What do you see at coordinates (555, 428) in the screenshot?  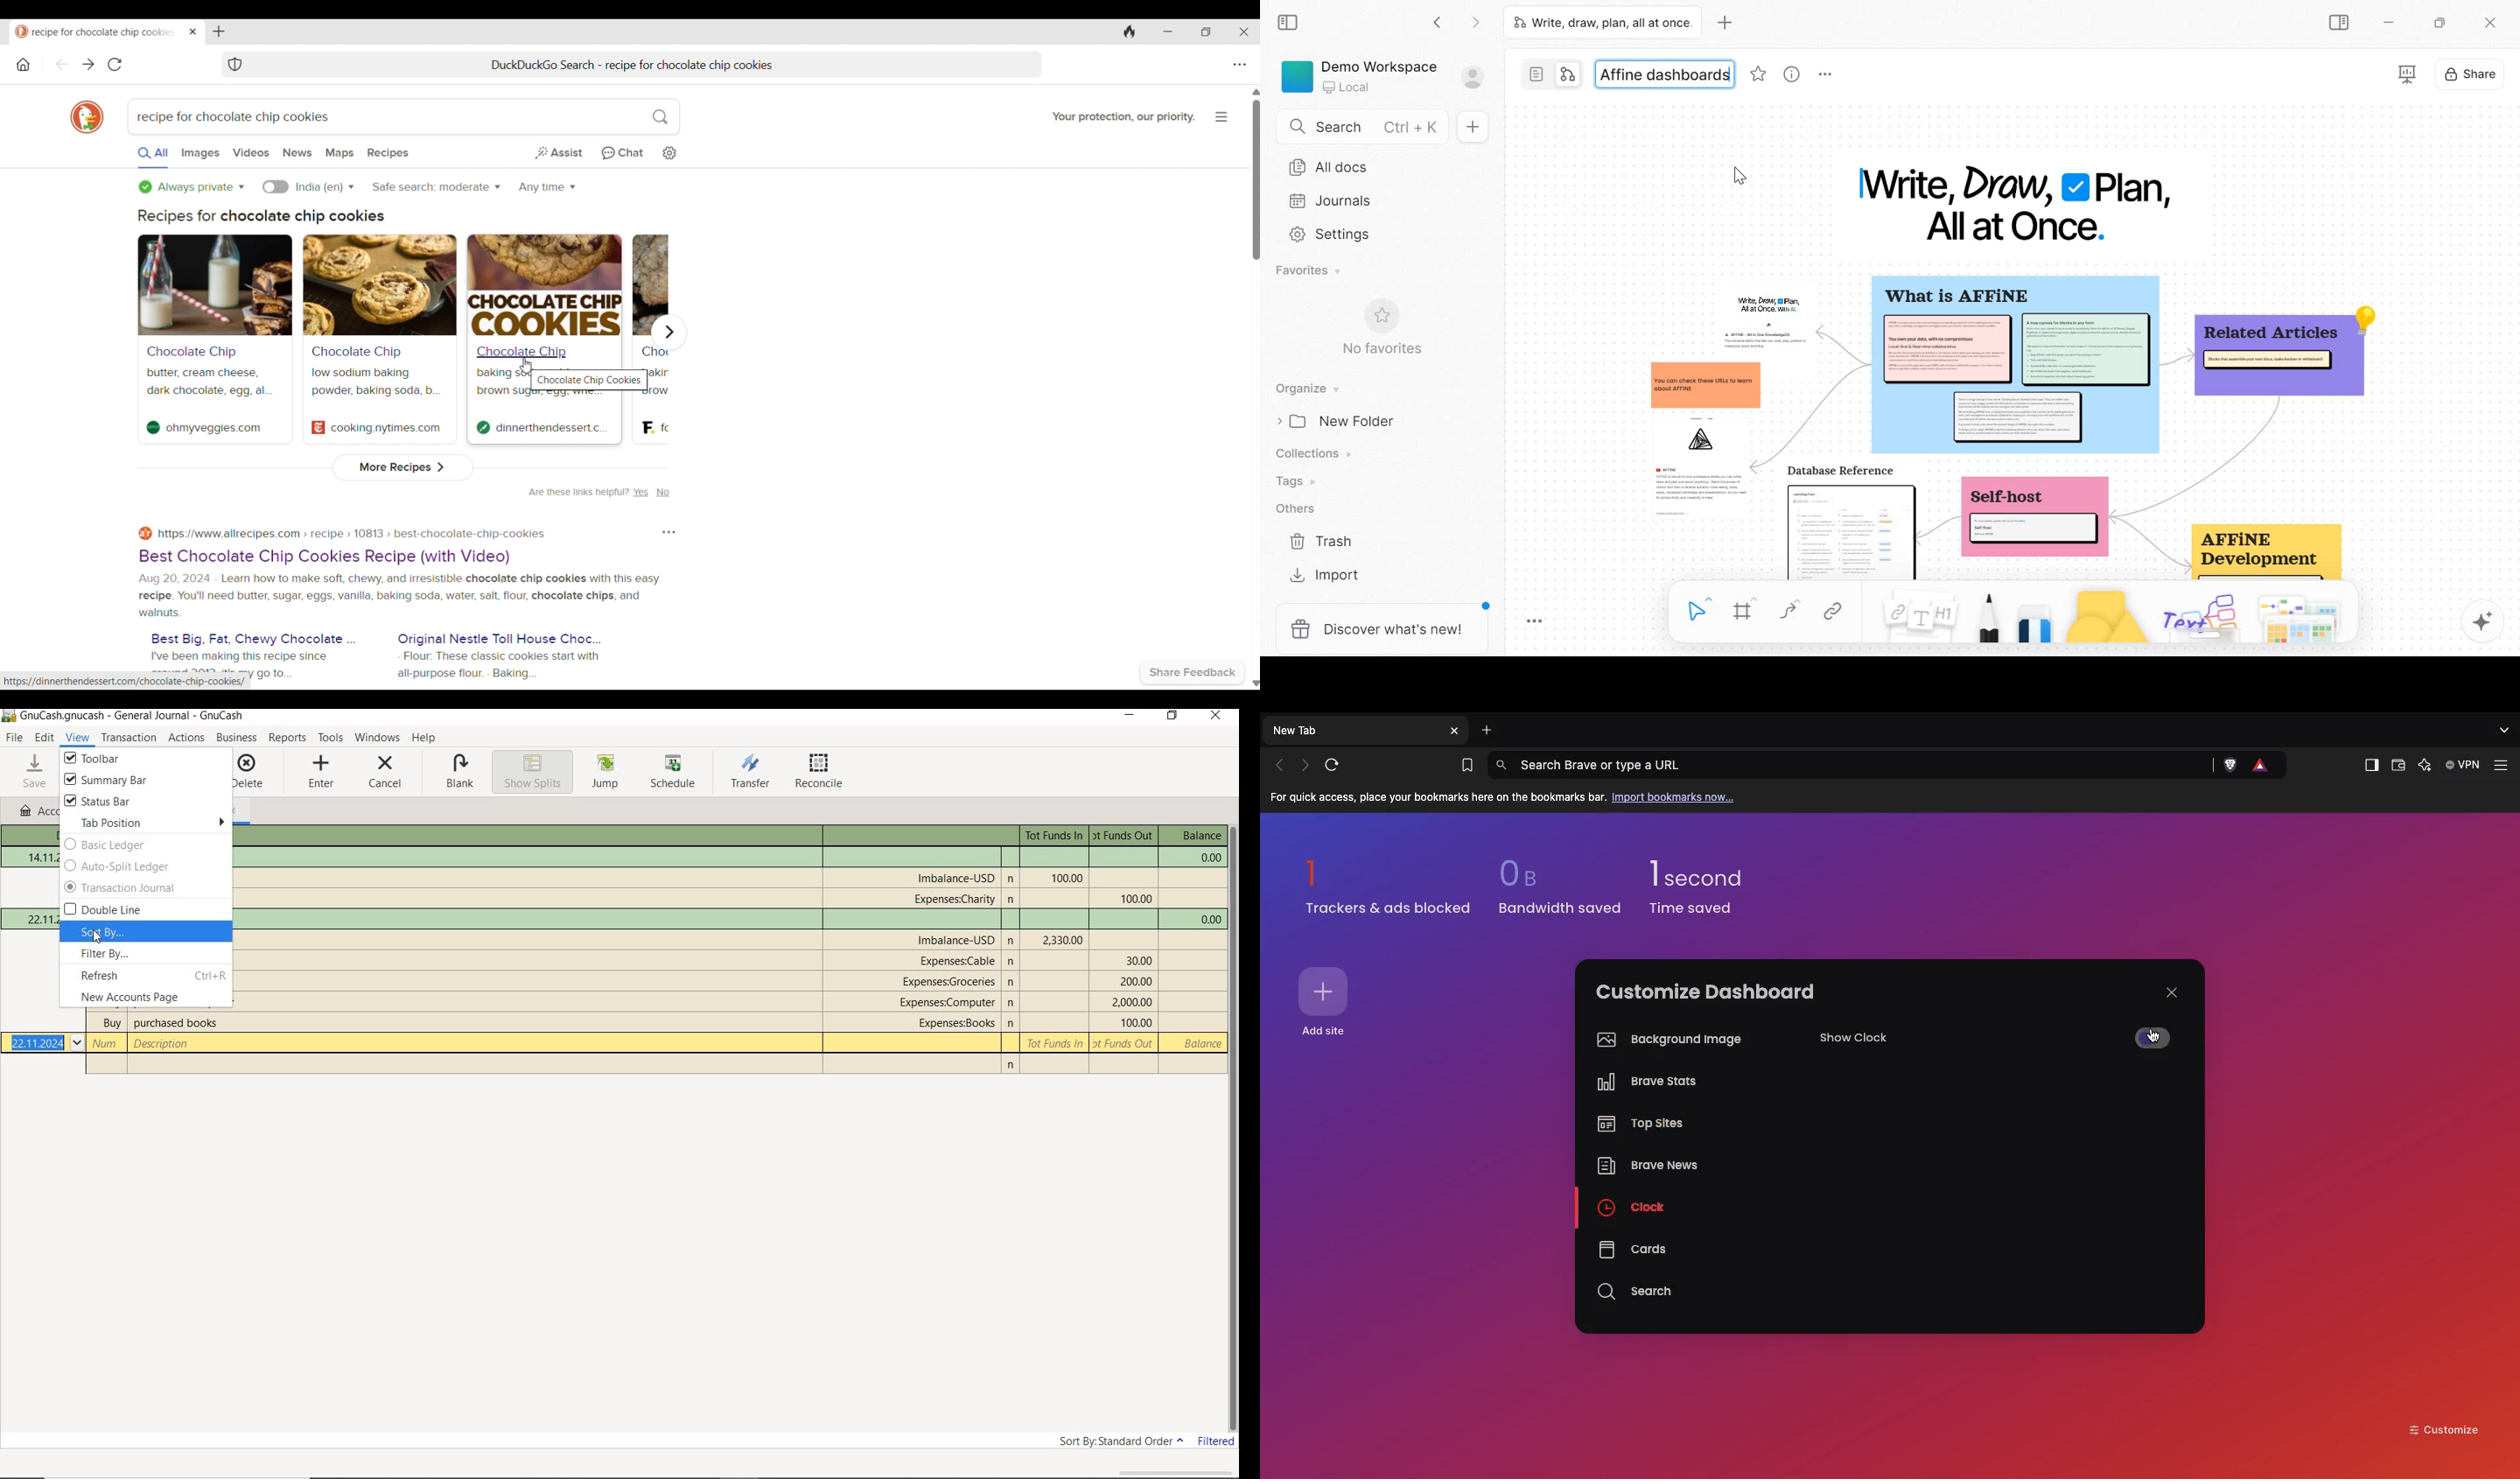 I see `dinnerthendessert.c.` at bounding box center [555, 428].